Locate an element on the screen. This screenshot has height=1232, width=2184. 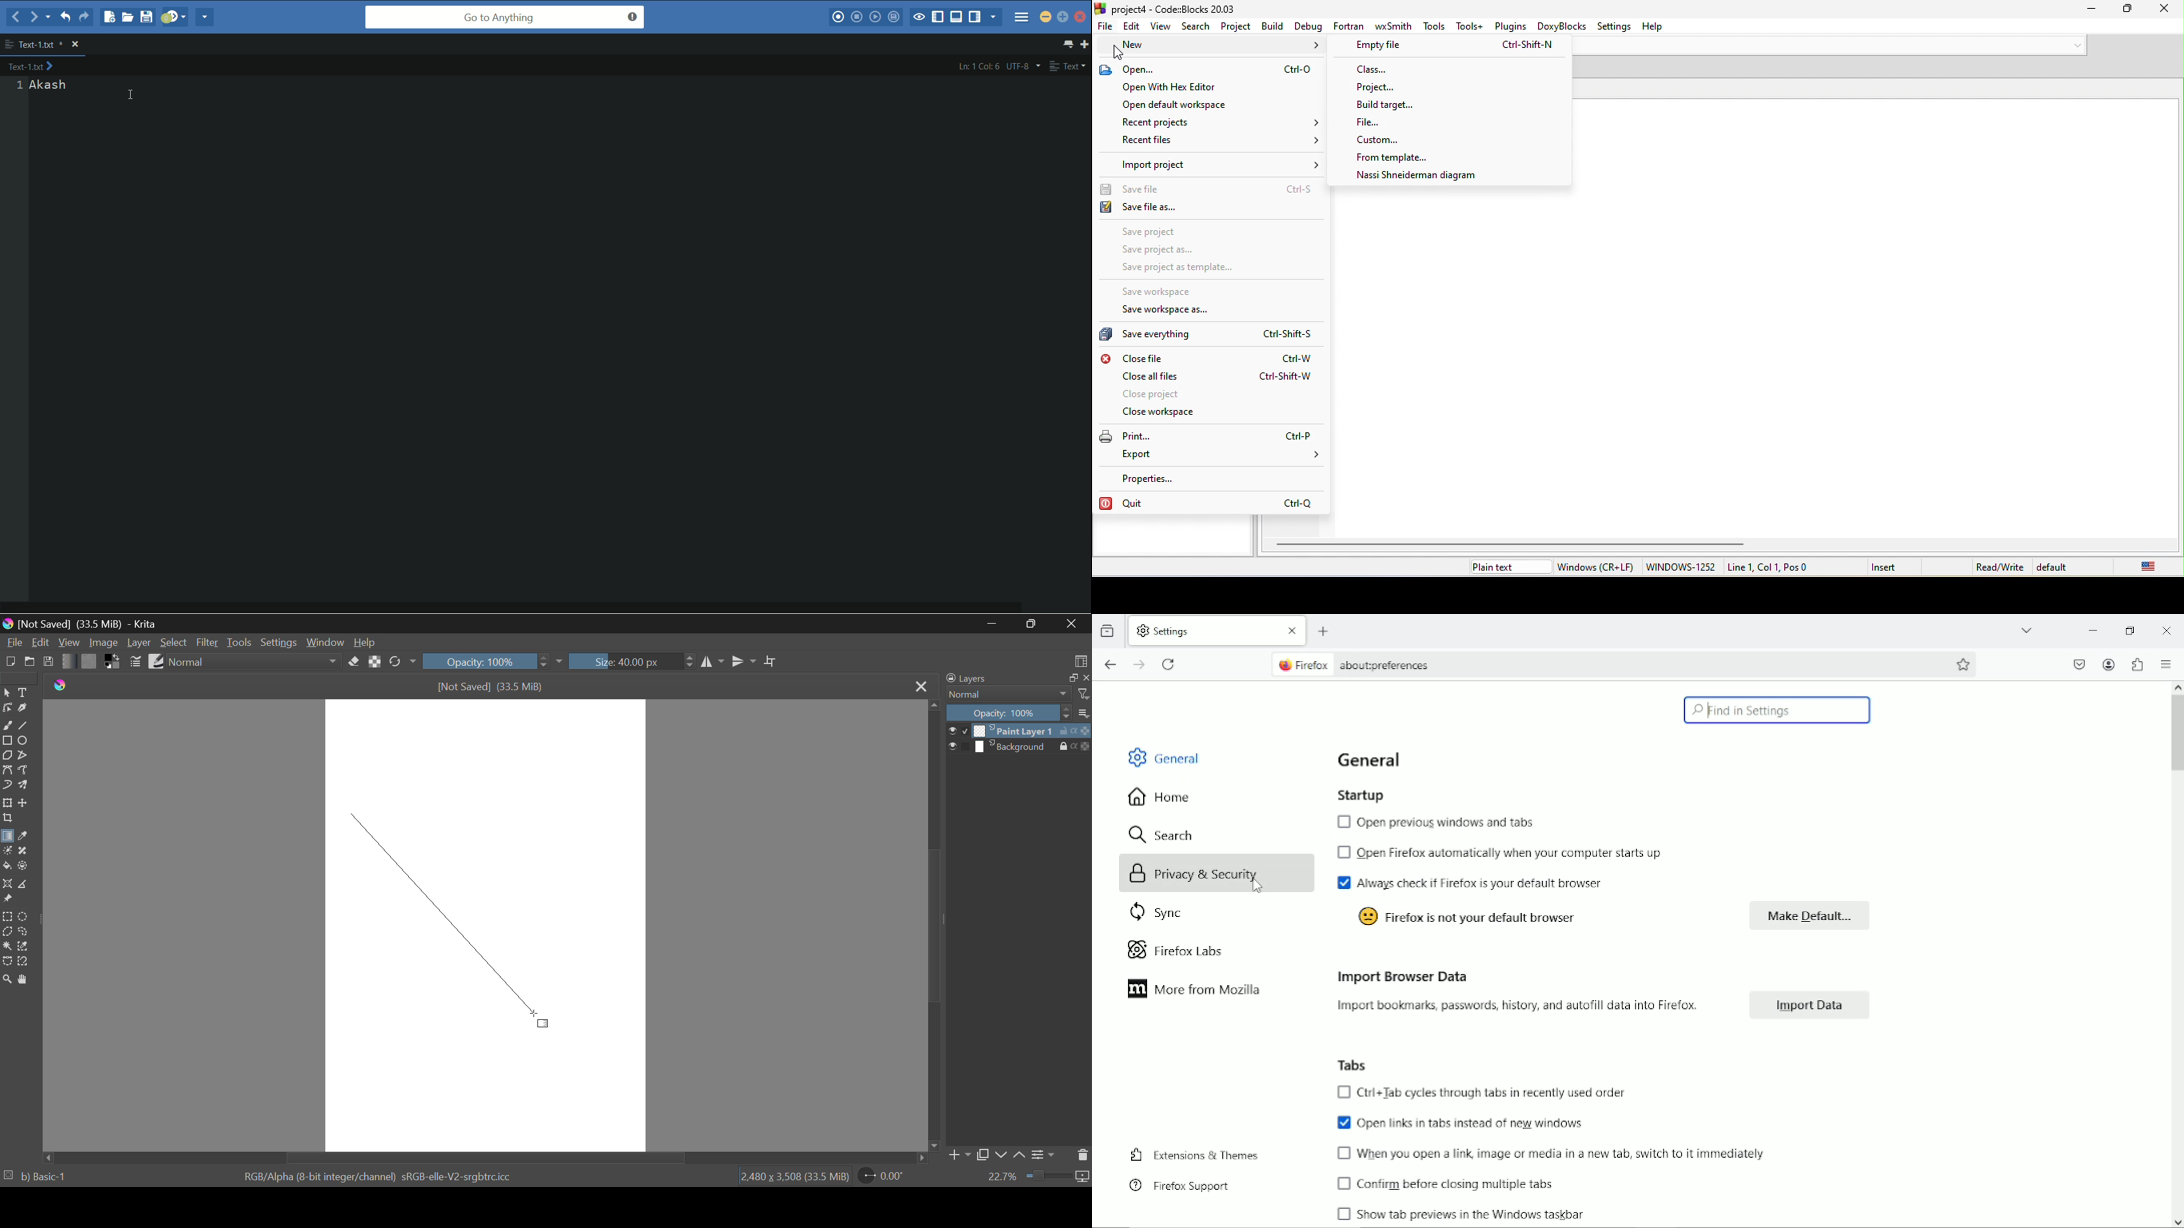
check box is located at coordinates (1344, 1153).